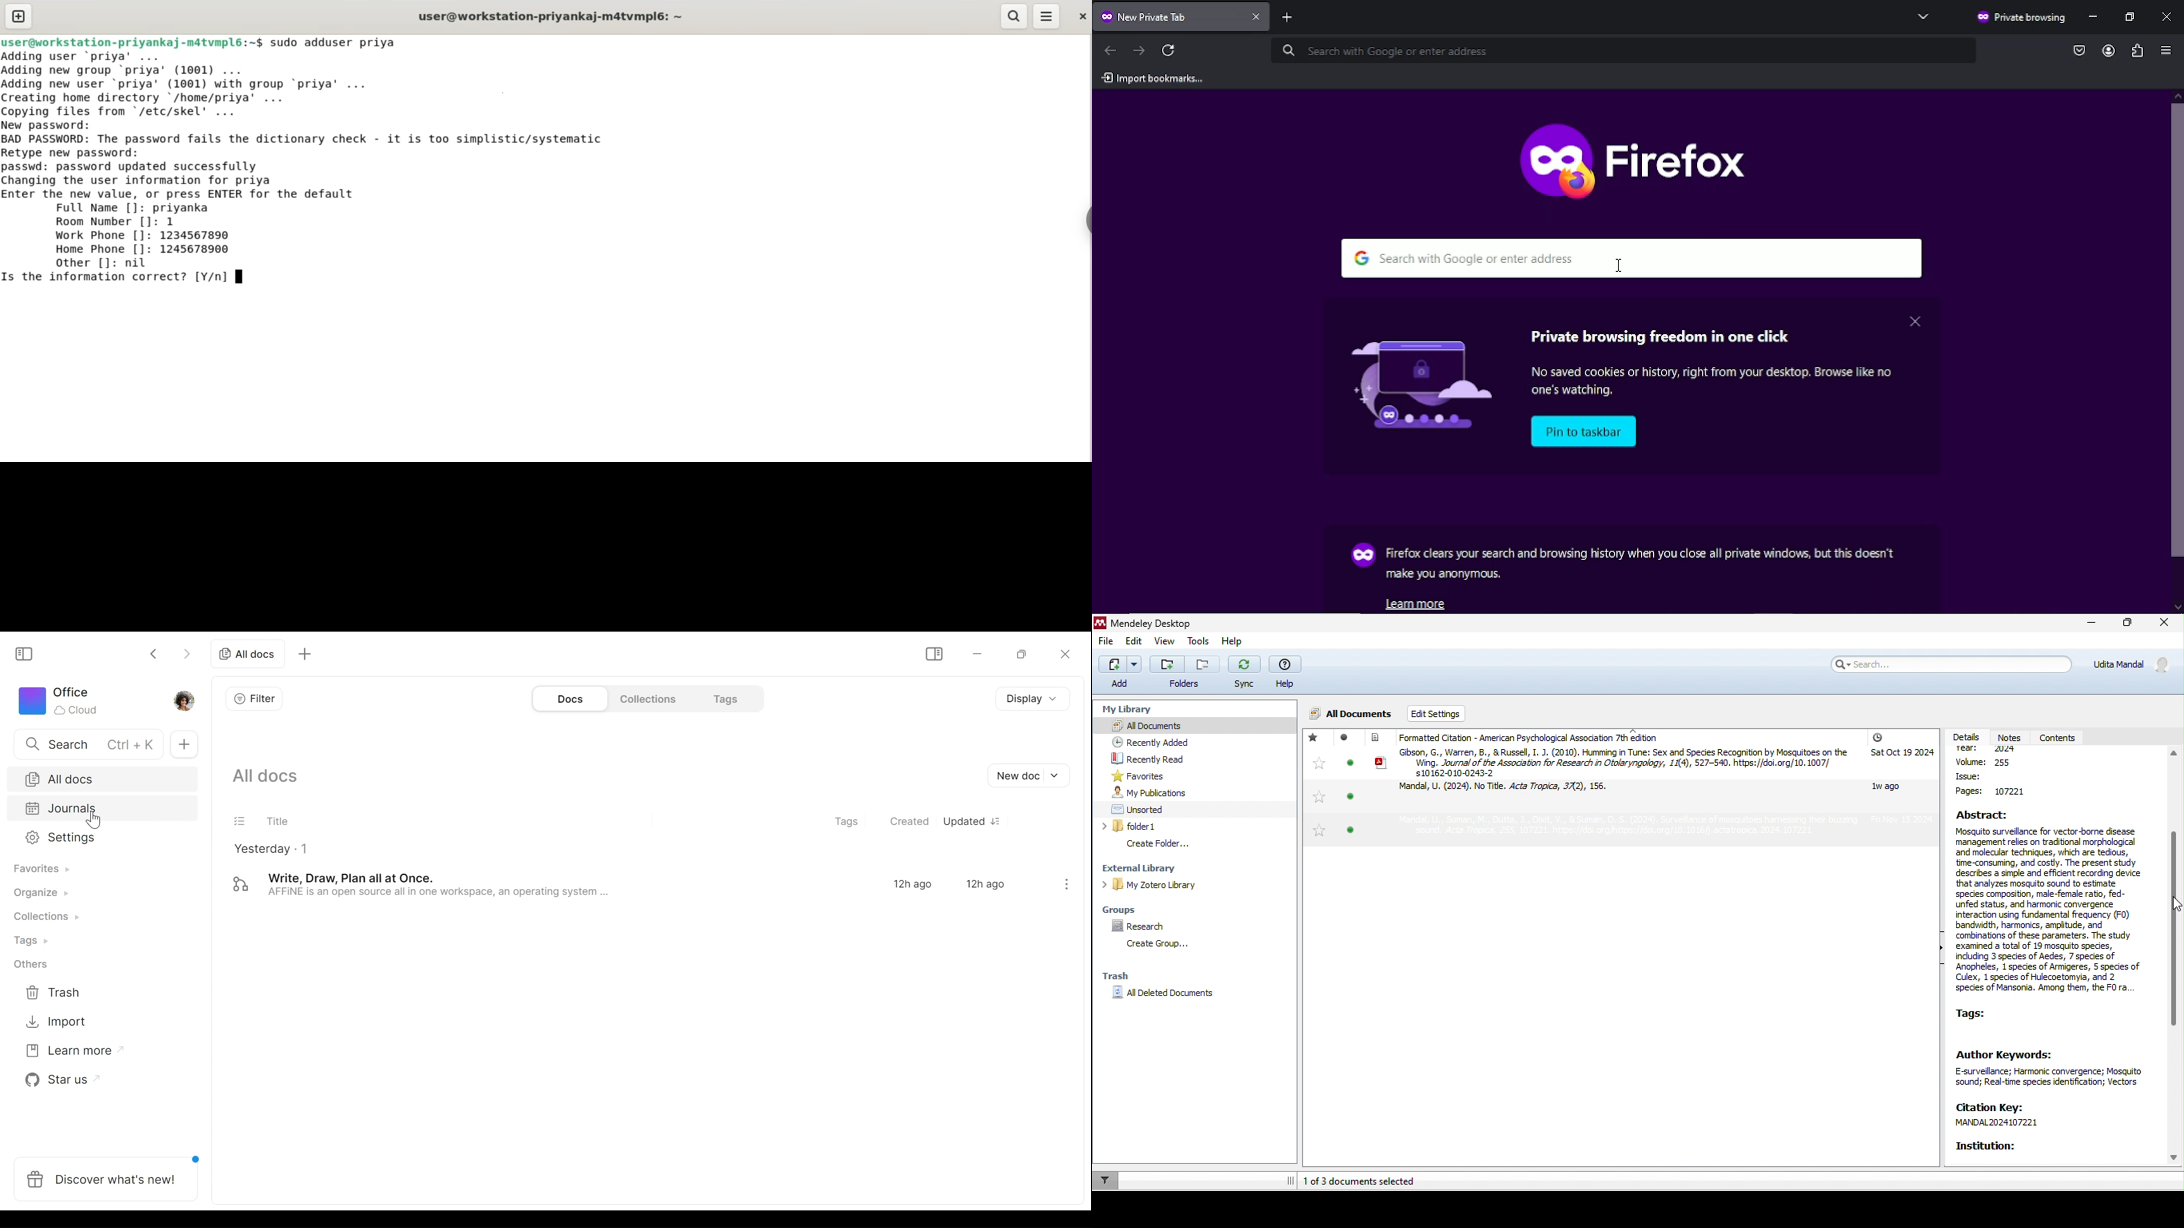 The image size is (2184, 1232). Describe the element at coordinates (1170, 827) in the screenshot. I see `folder1` at that location.